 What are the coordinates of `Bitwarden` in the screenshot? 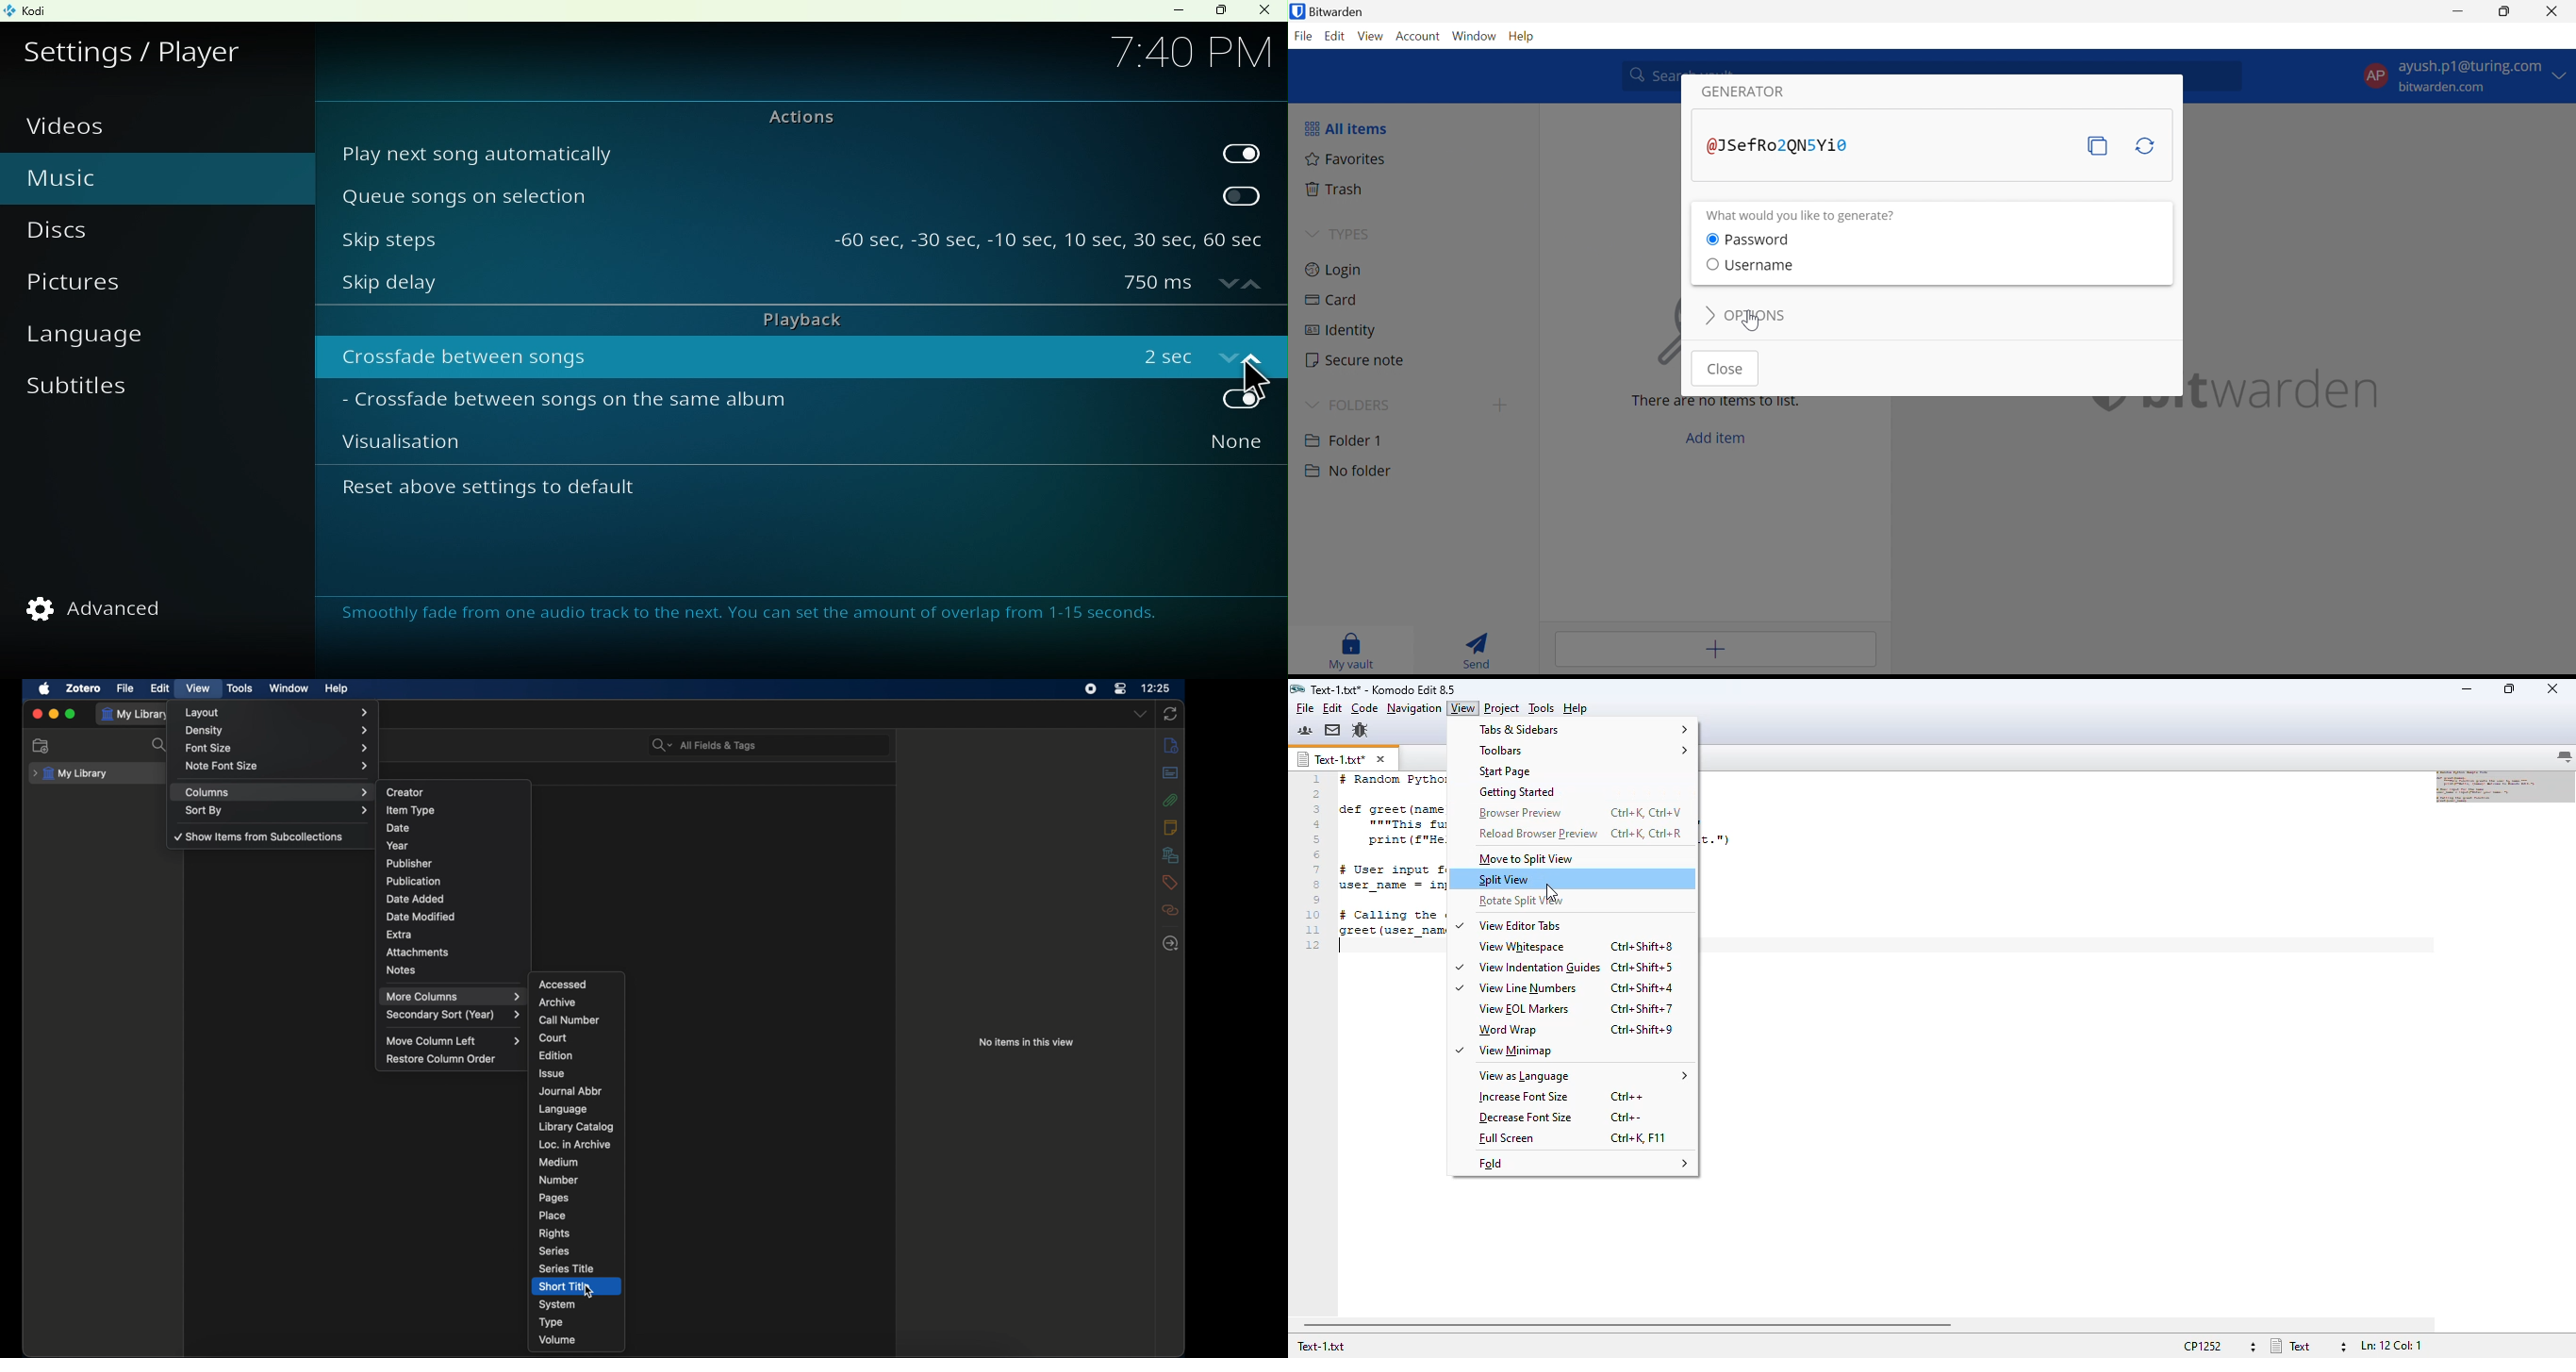 It's located at (1330, 11).